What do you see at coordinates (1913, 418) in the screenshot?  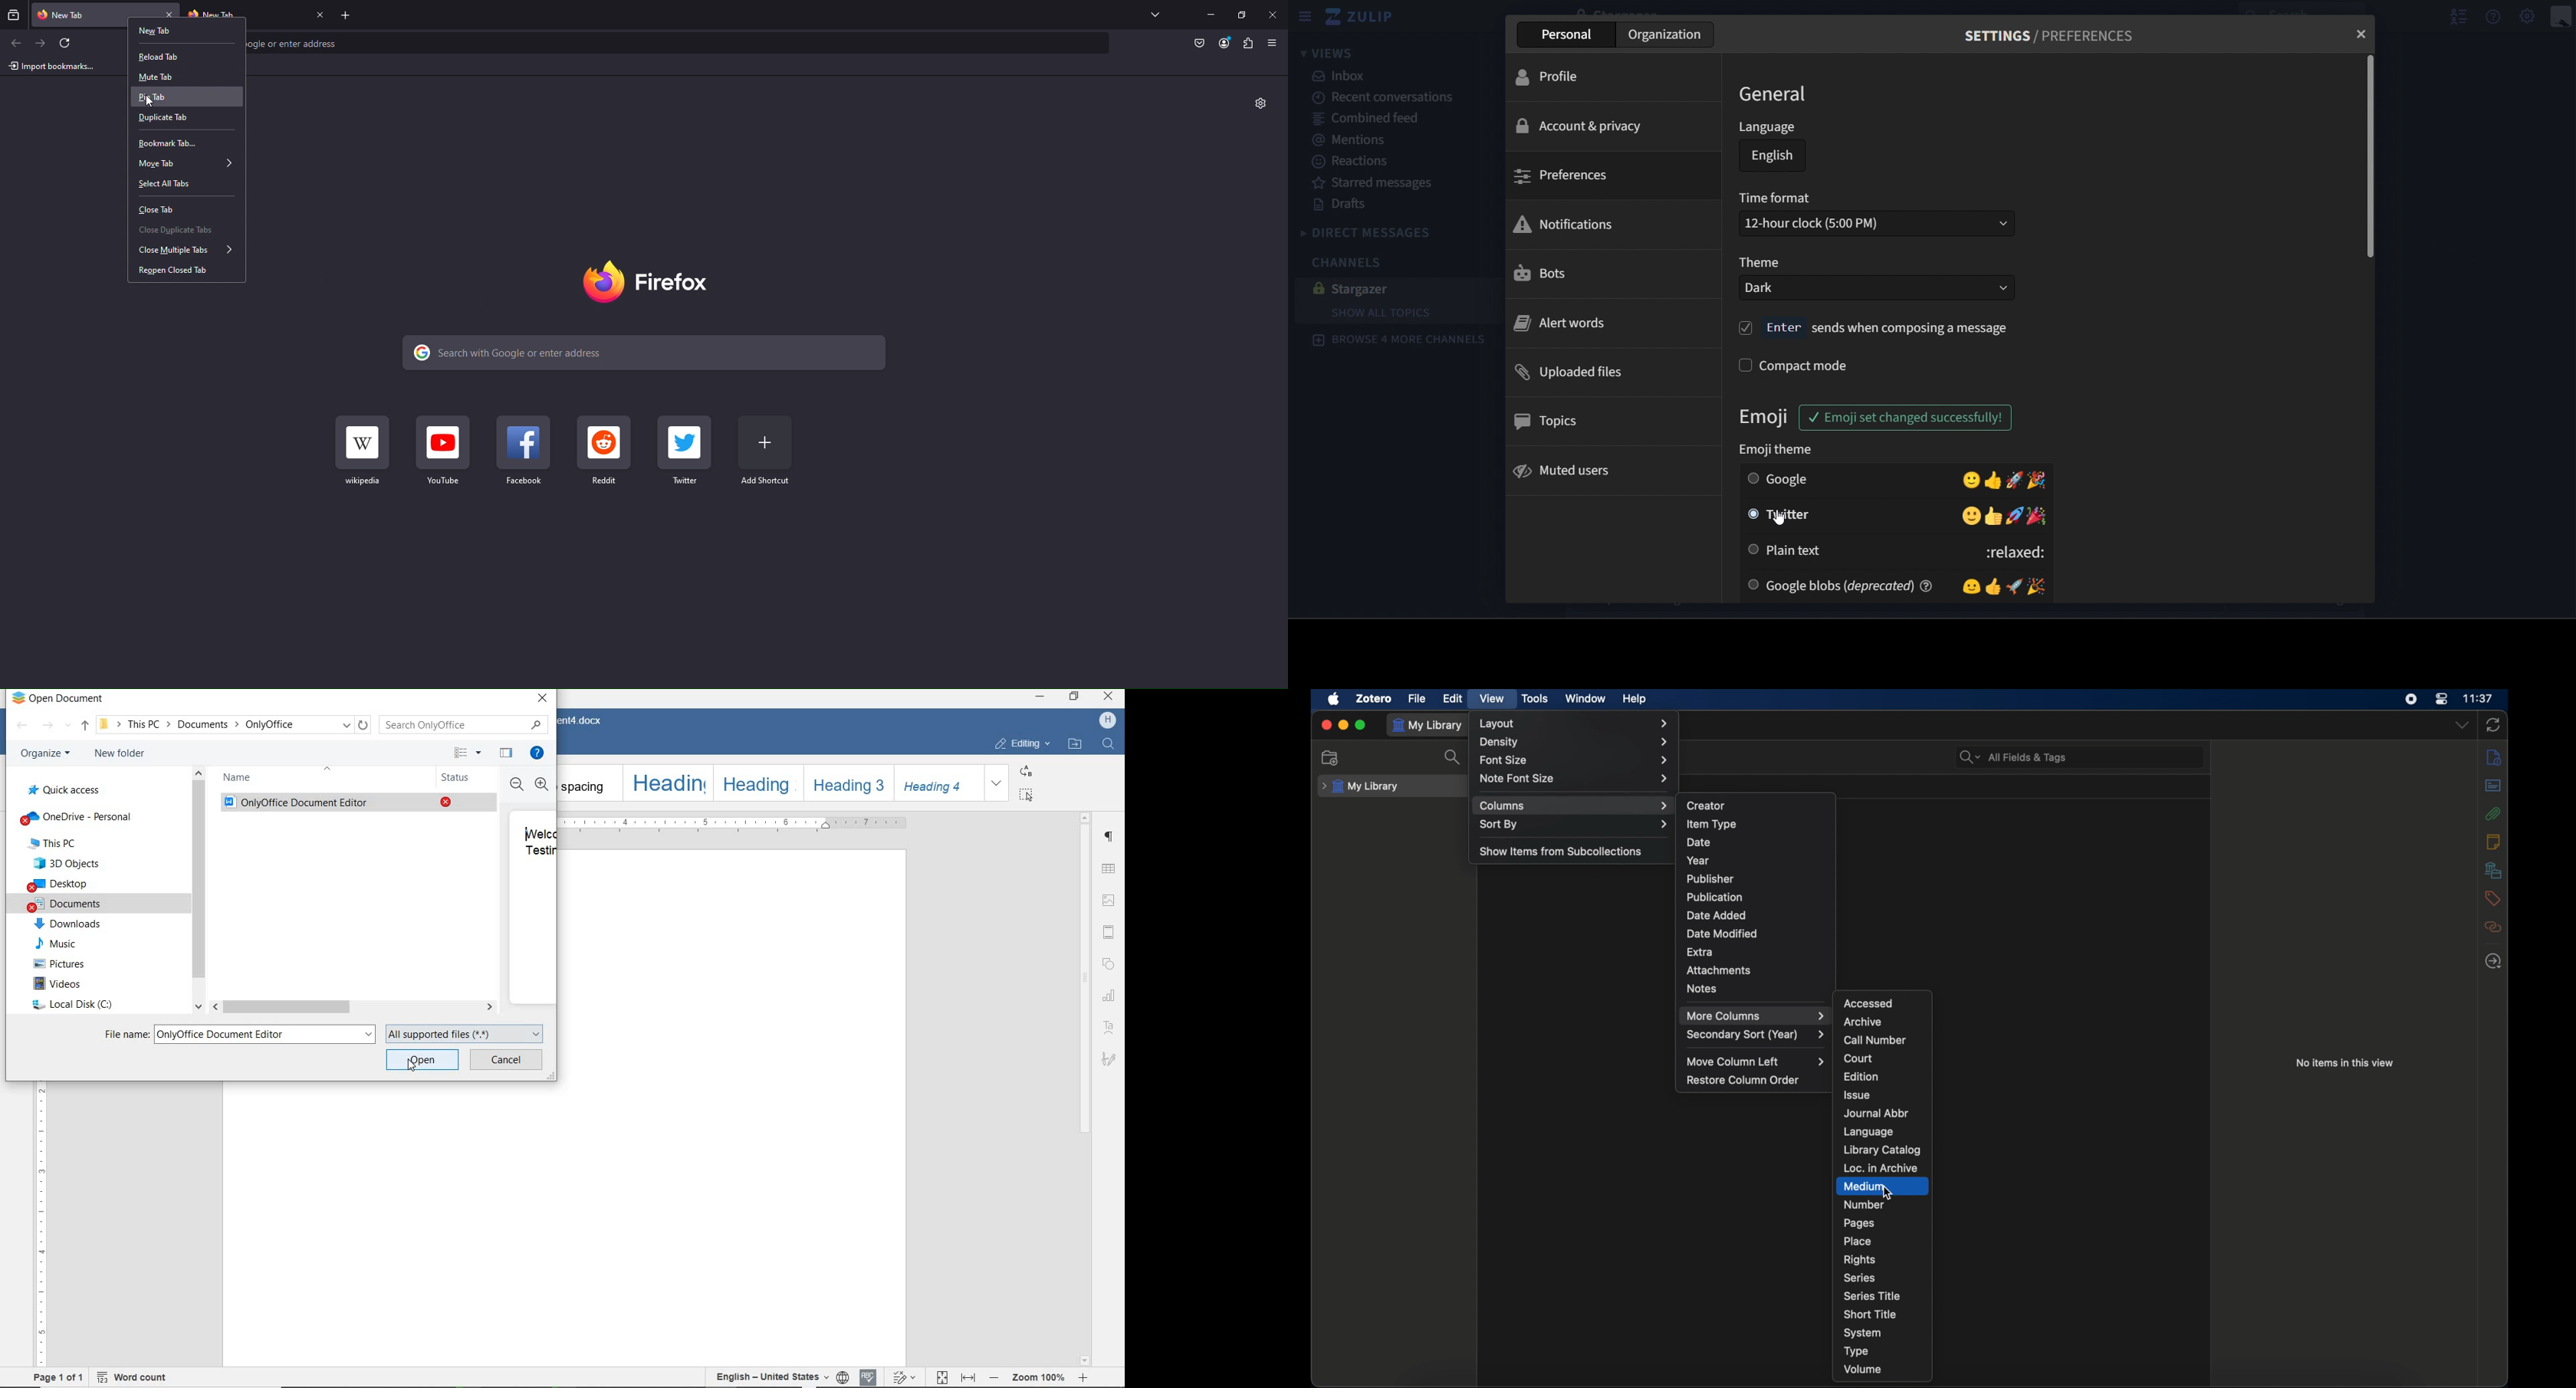 I see `emoji set changed successfully` at bounding box center [1913, 418].